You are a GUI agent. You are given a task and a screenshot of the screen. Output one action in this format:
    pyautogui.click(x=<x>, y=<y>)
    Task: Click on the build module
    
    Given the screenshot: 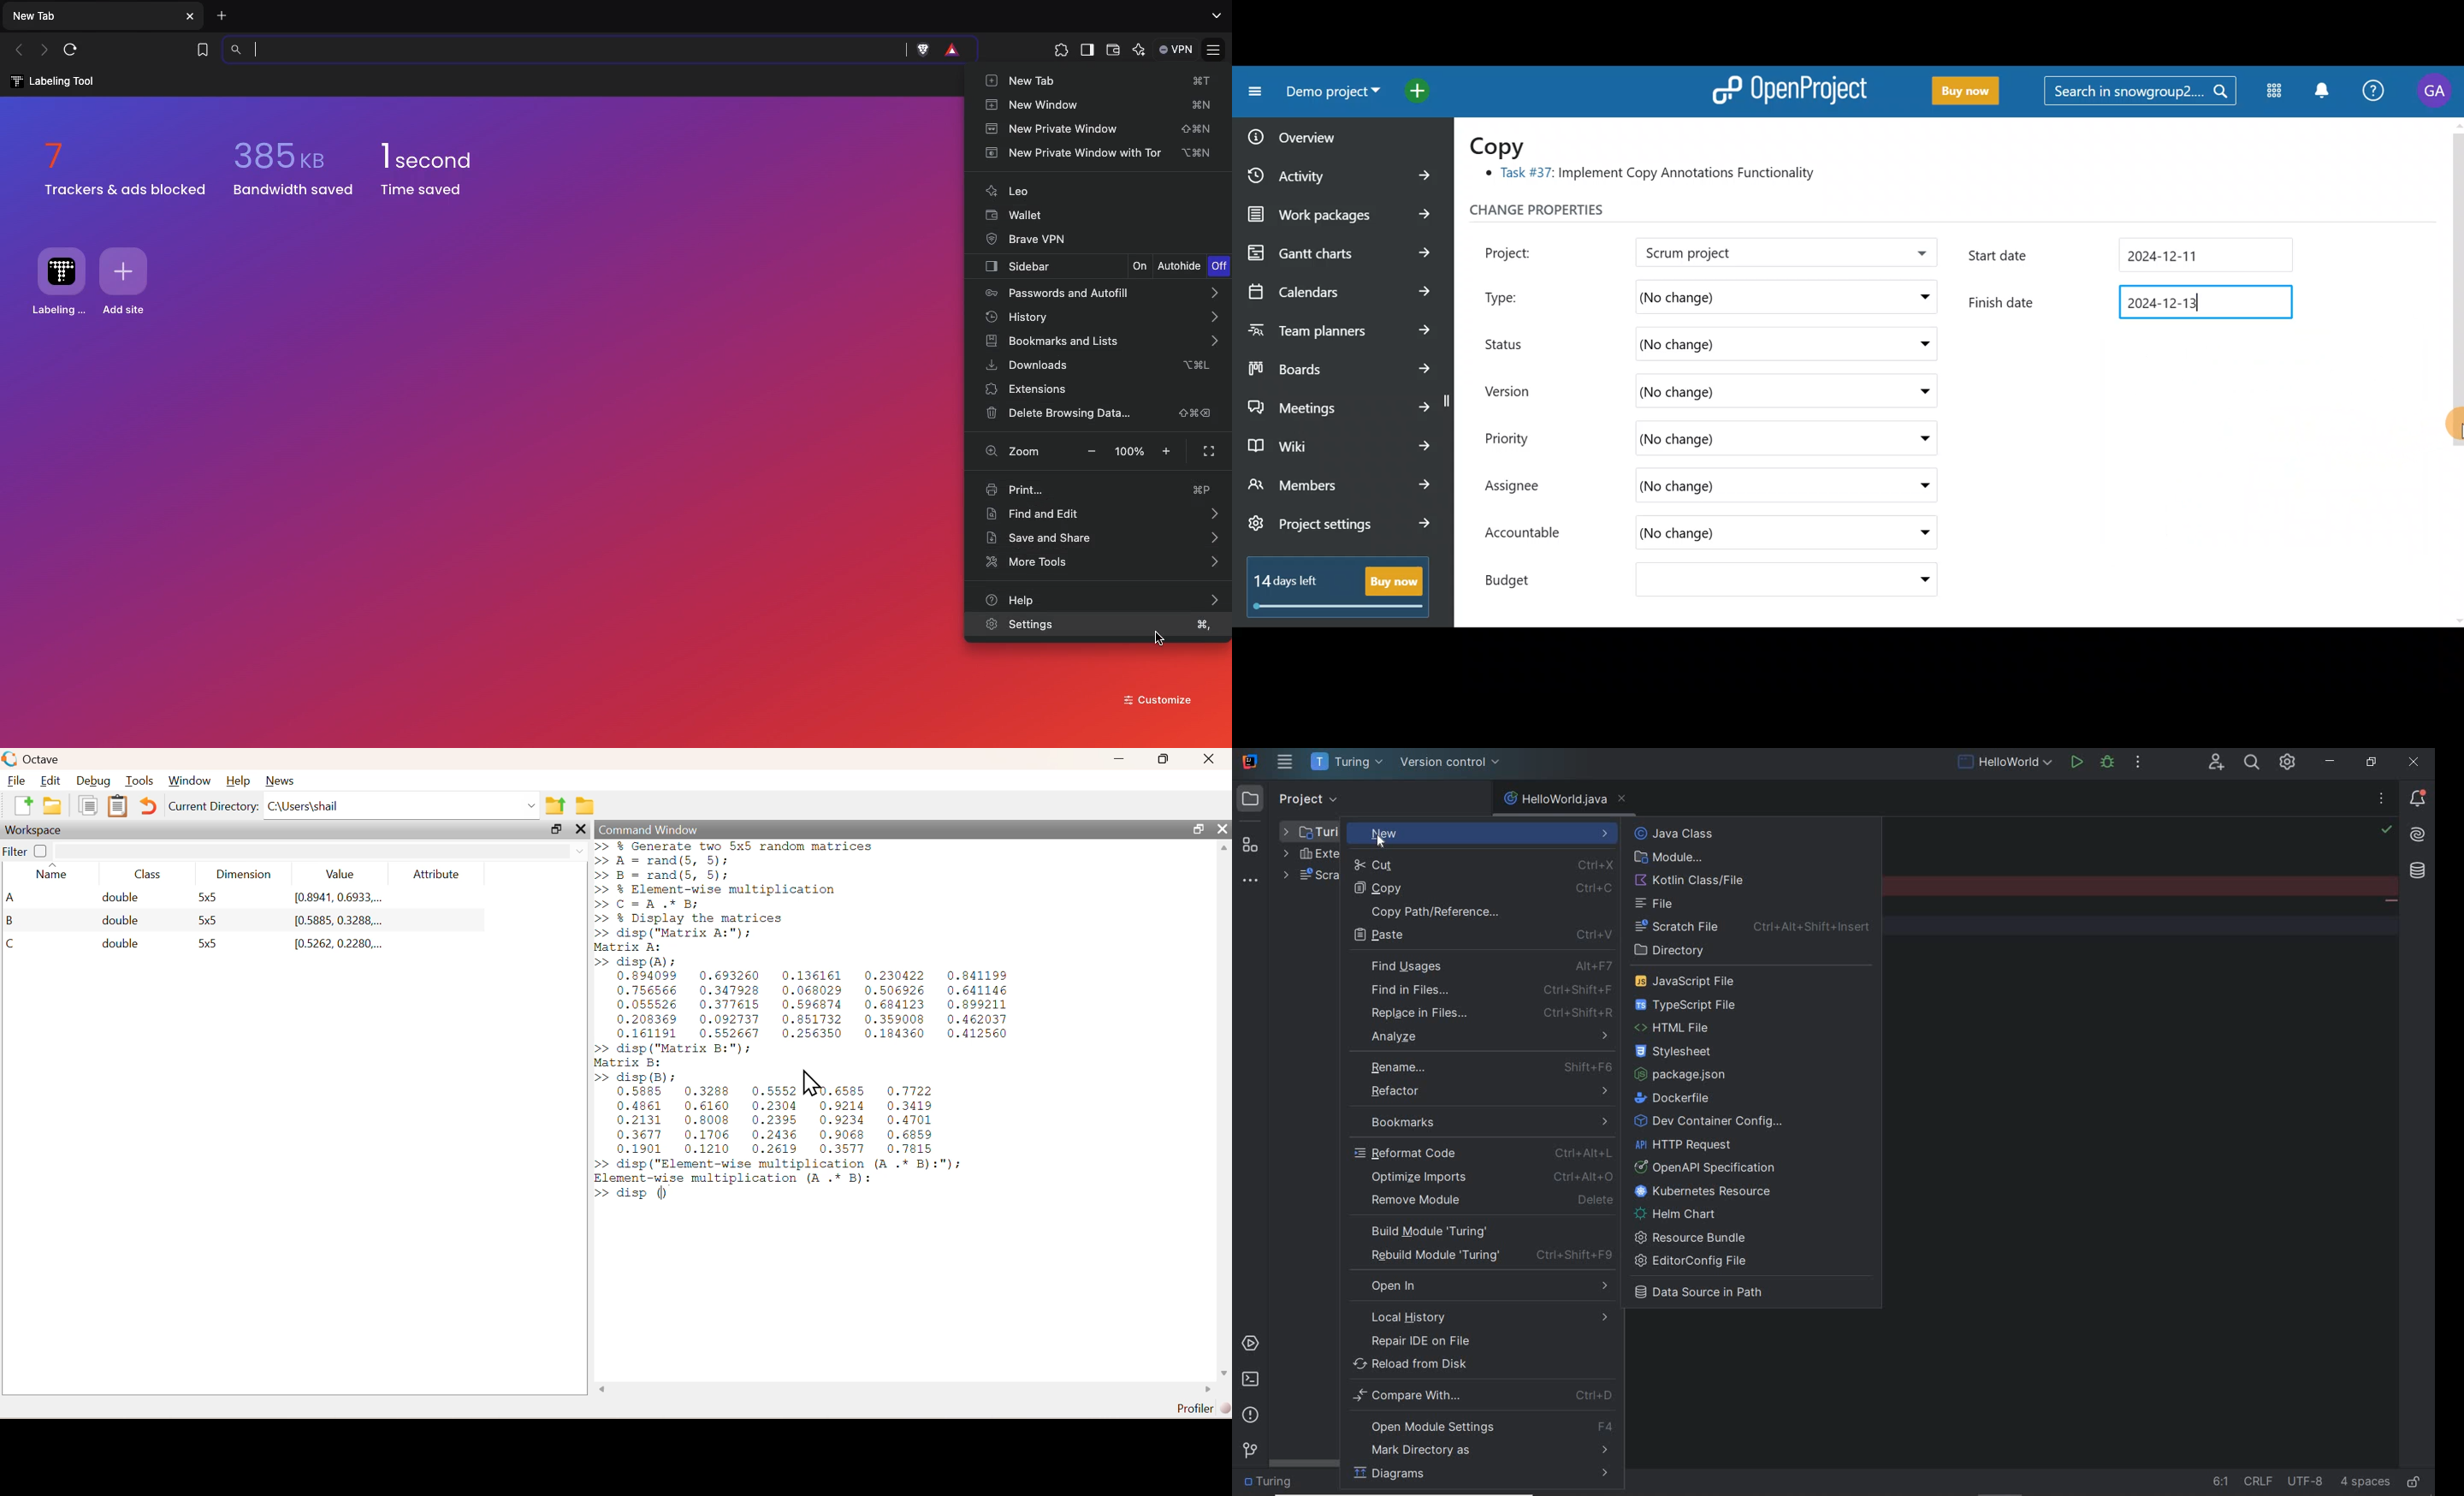 What is the action you would take?
    pyautogui.click(x=1481, y=1232)
    